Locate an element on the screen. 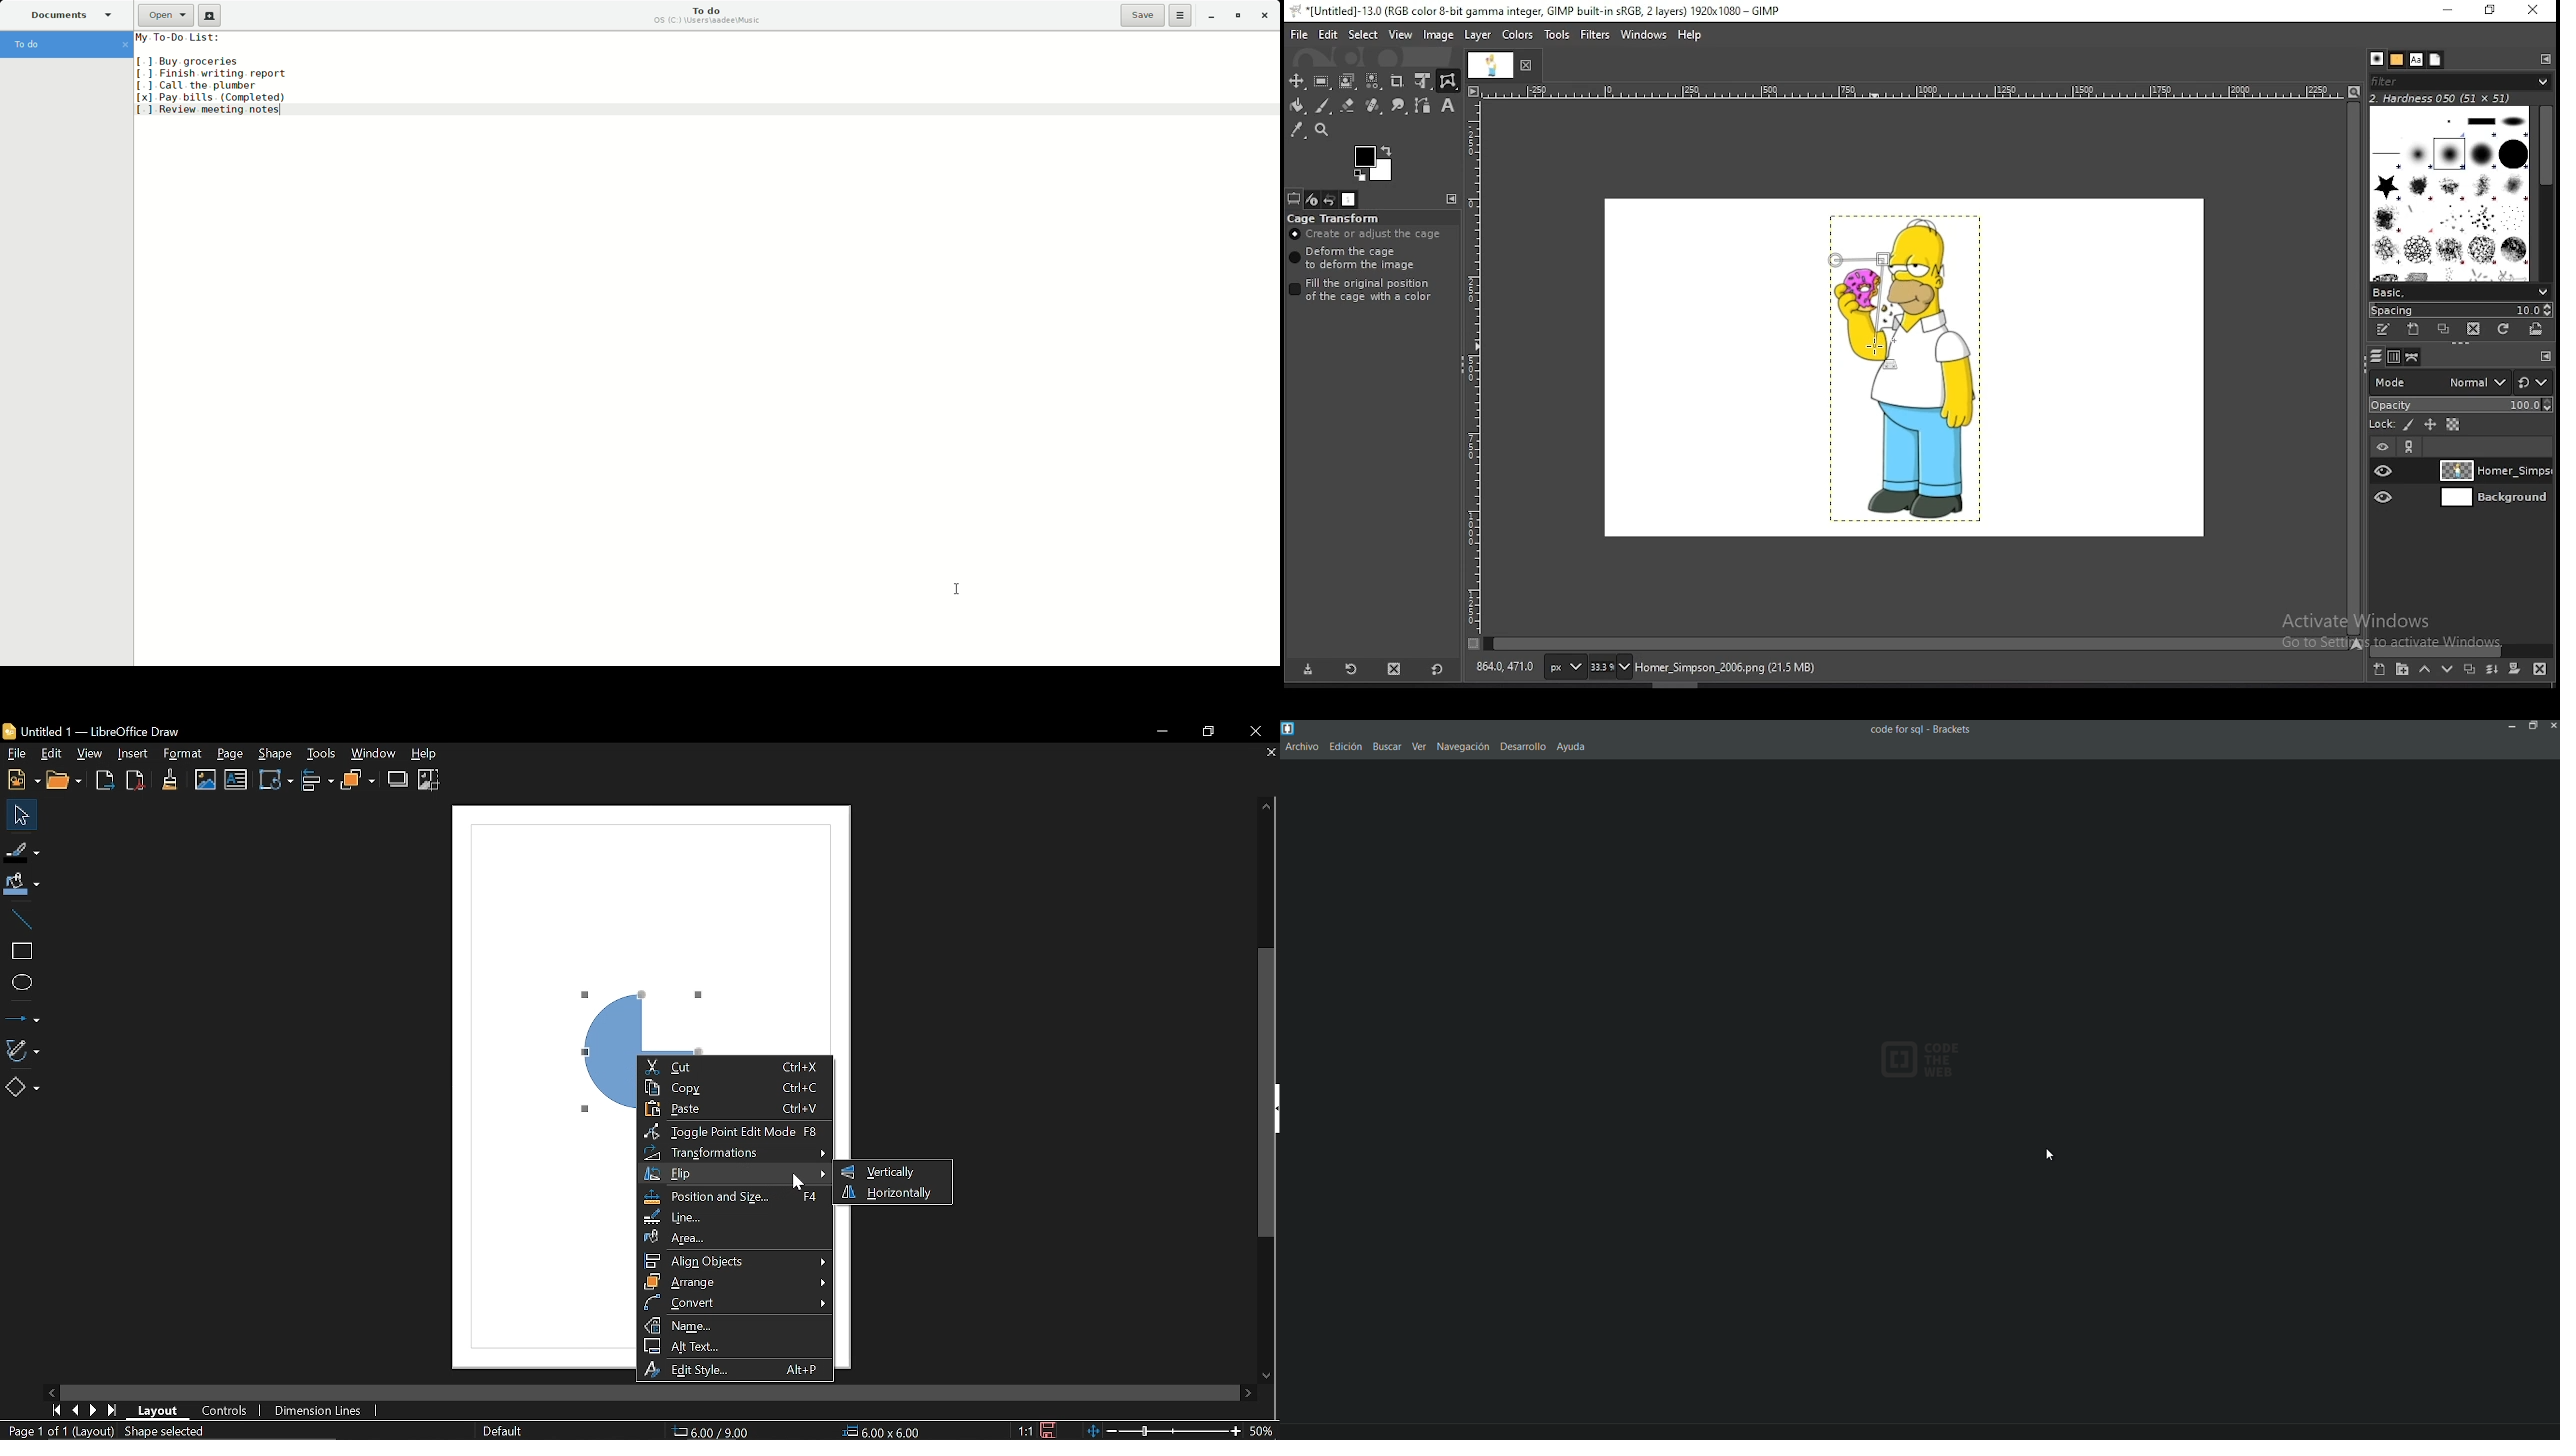  Logo/Code the Web is located at coordinates (1925, 1058).